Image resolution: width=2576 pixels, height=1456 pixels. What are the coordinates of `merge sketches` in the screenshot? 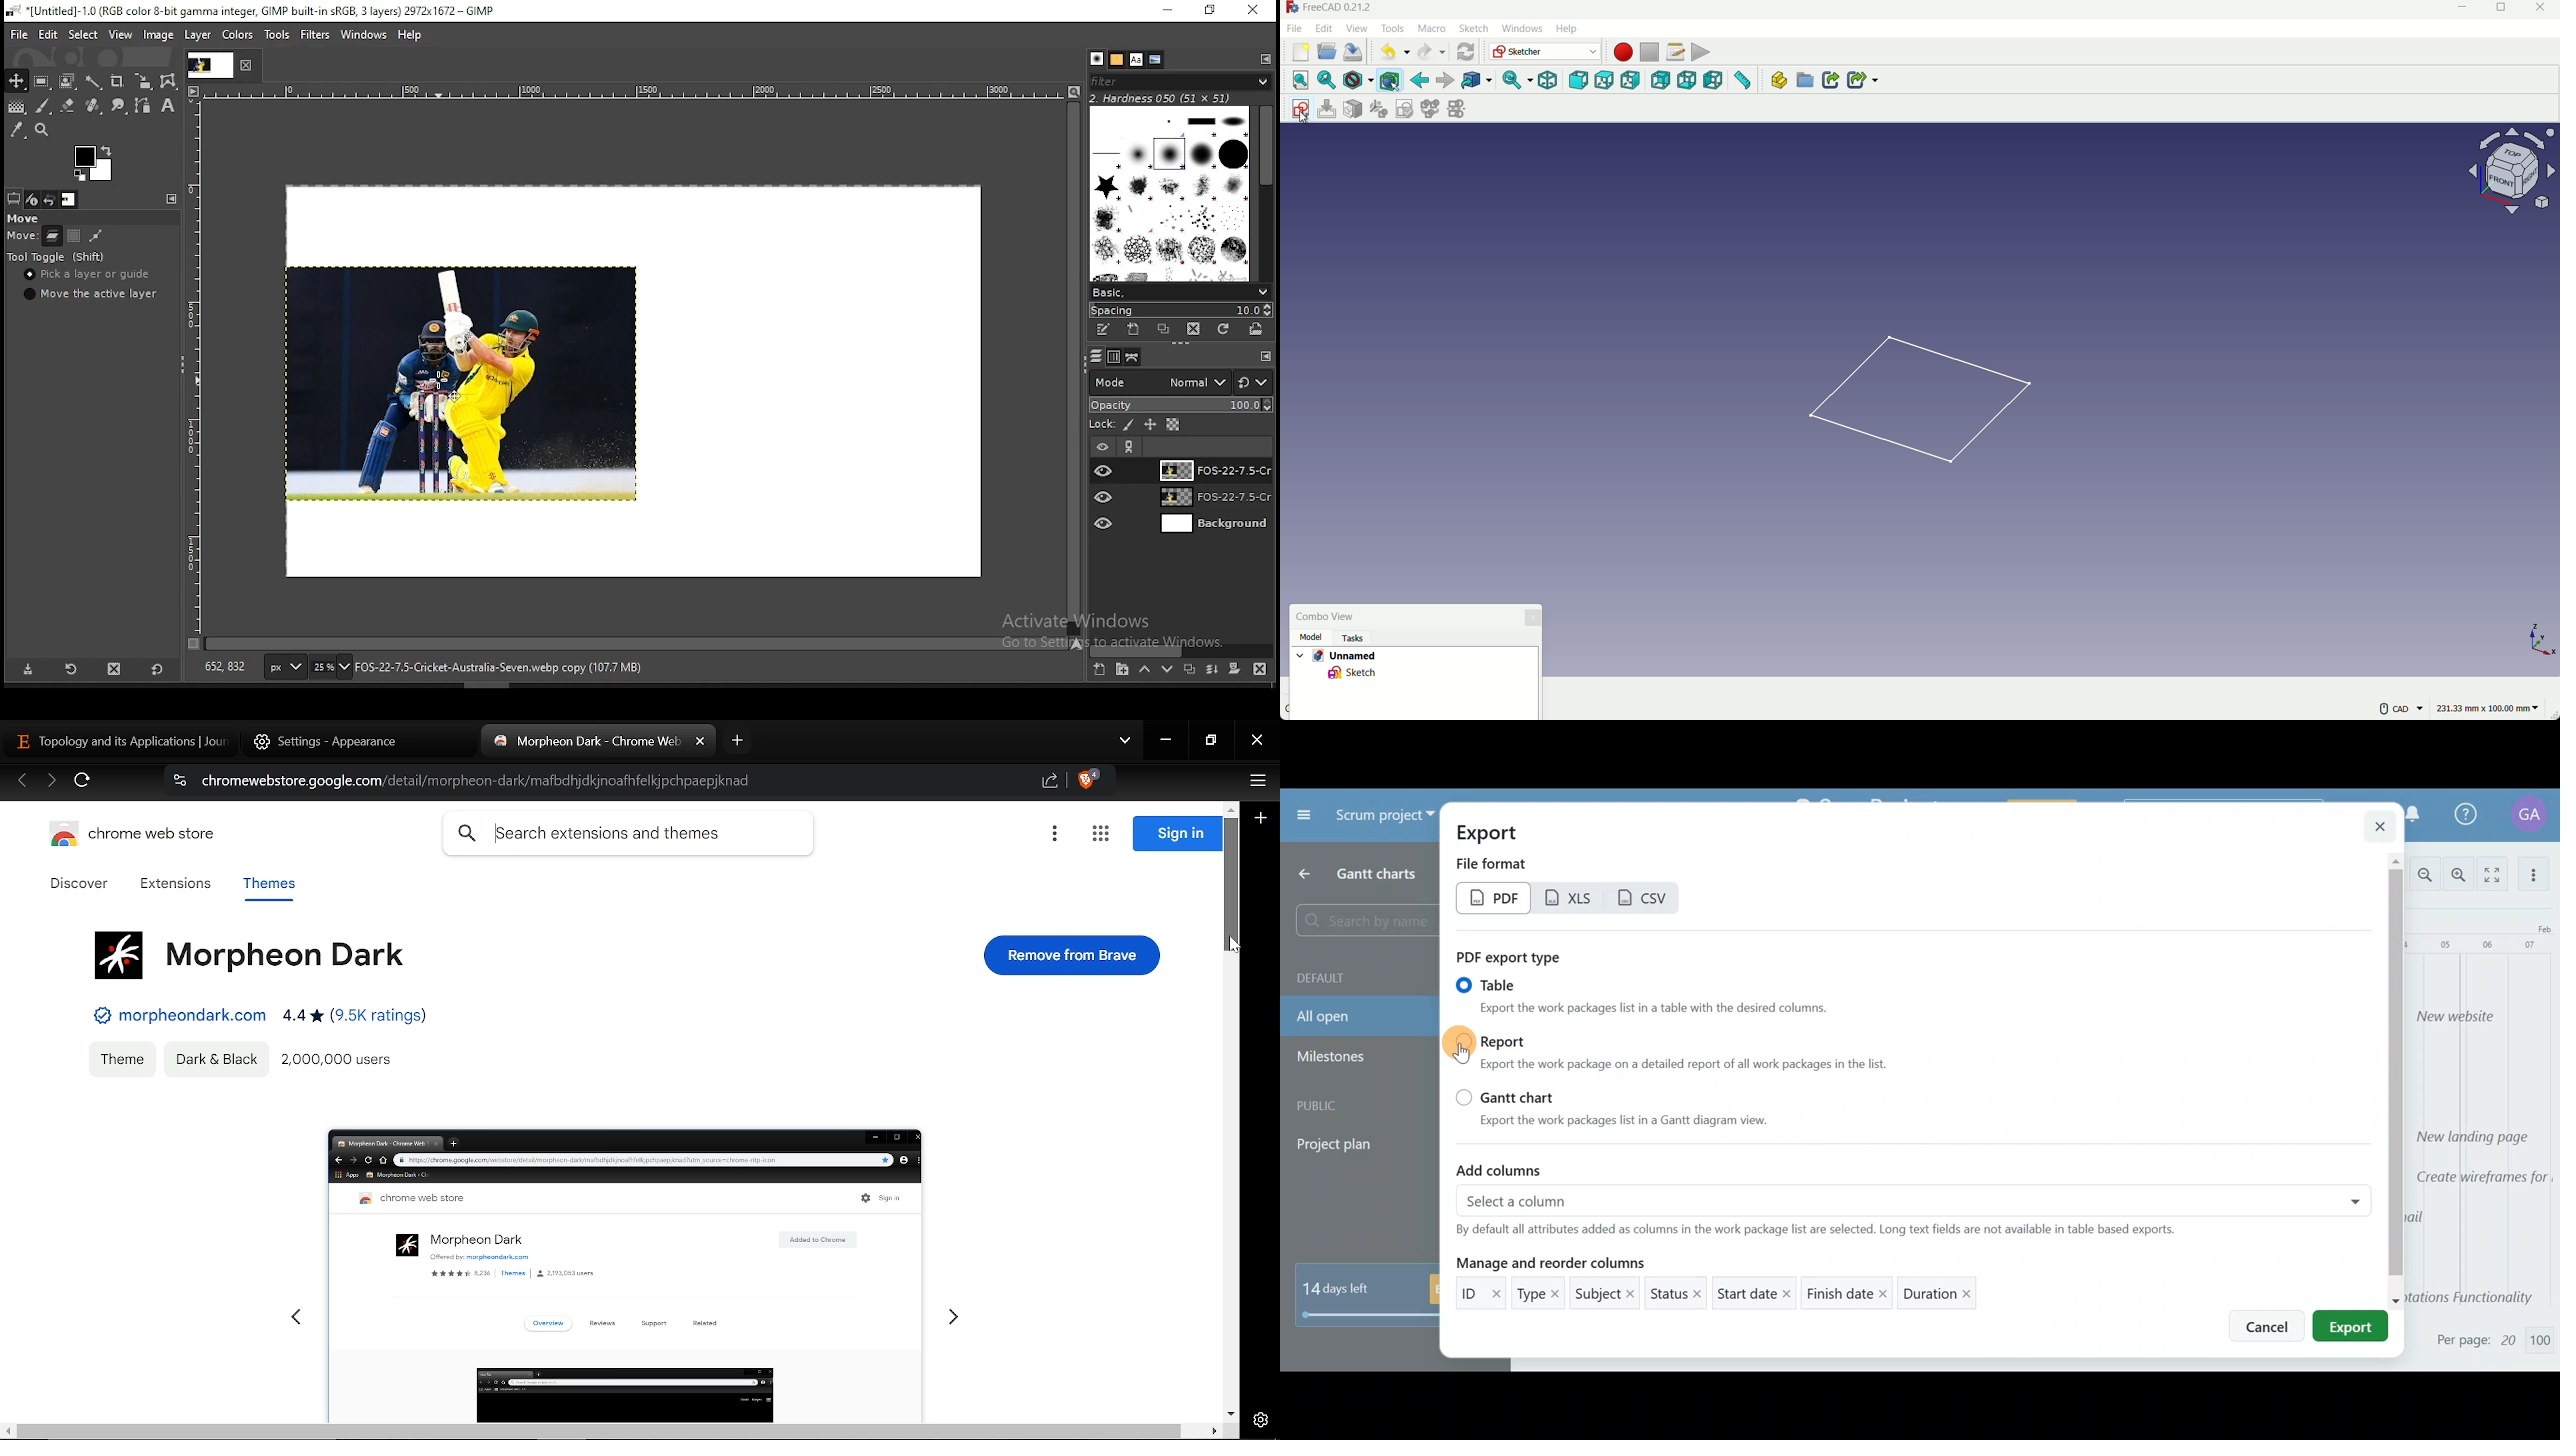 It's located at (1429, 108).